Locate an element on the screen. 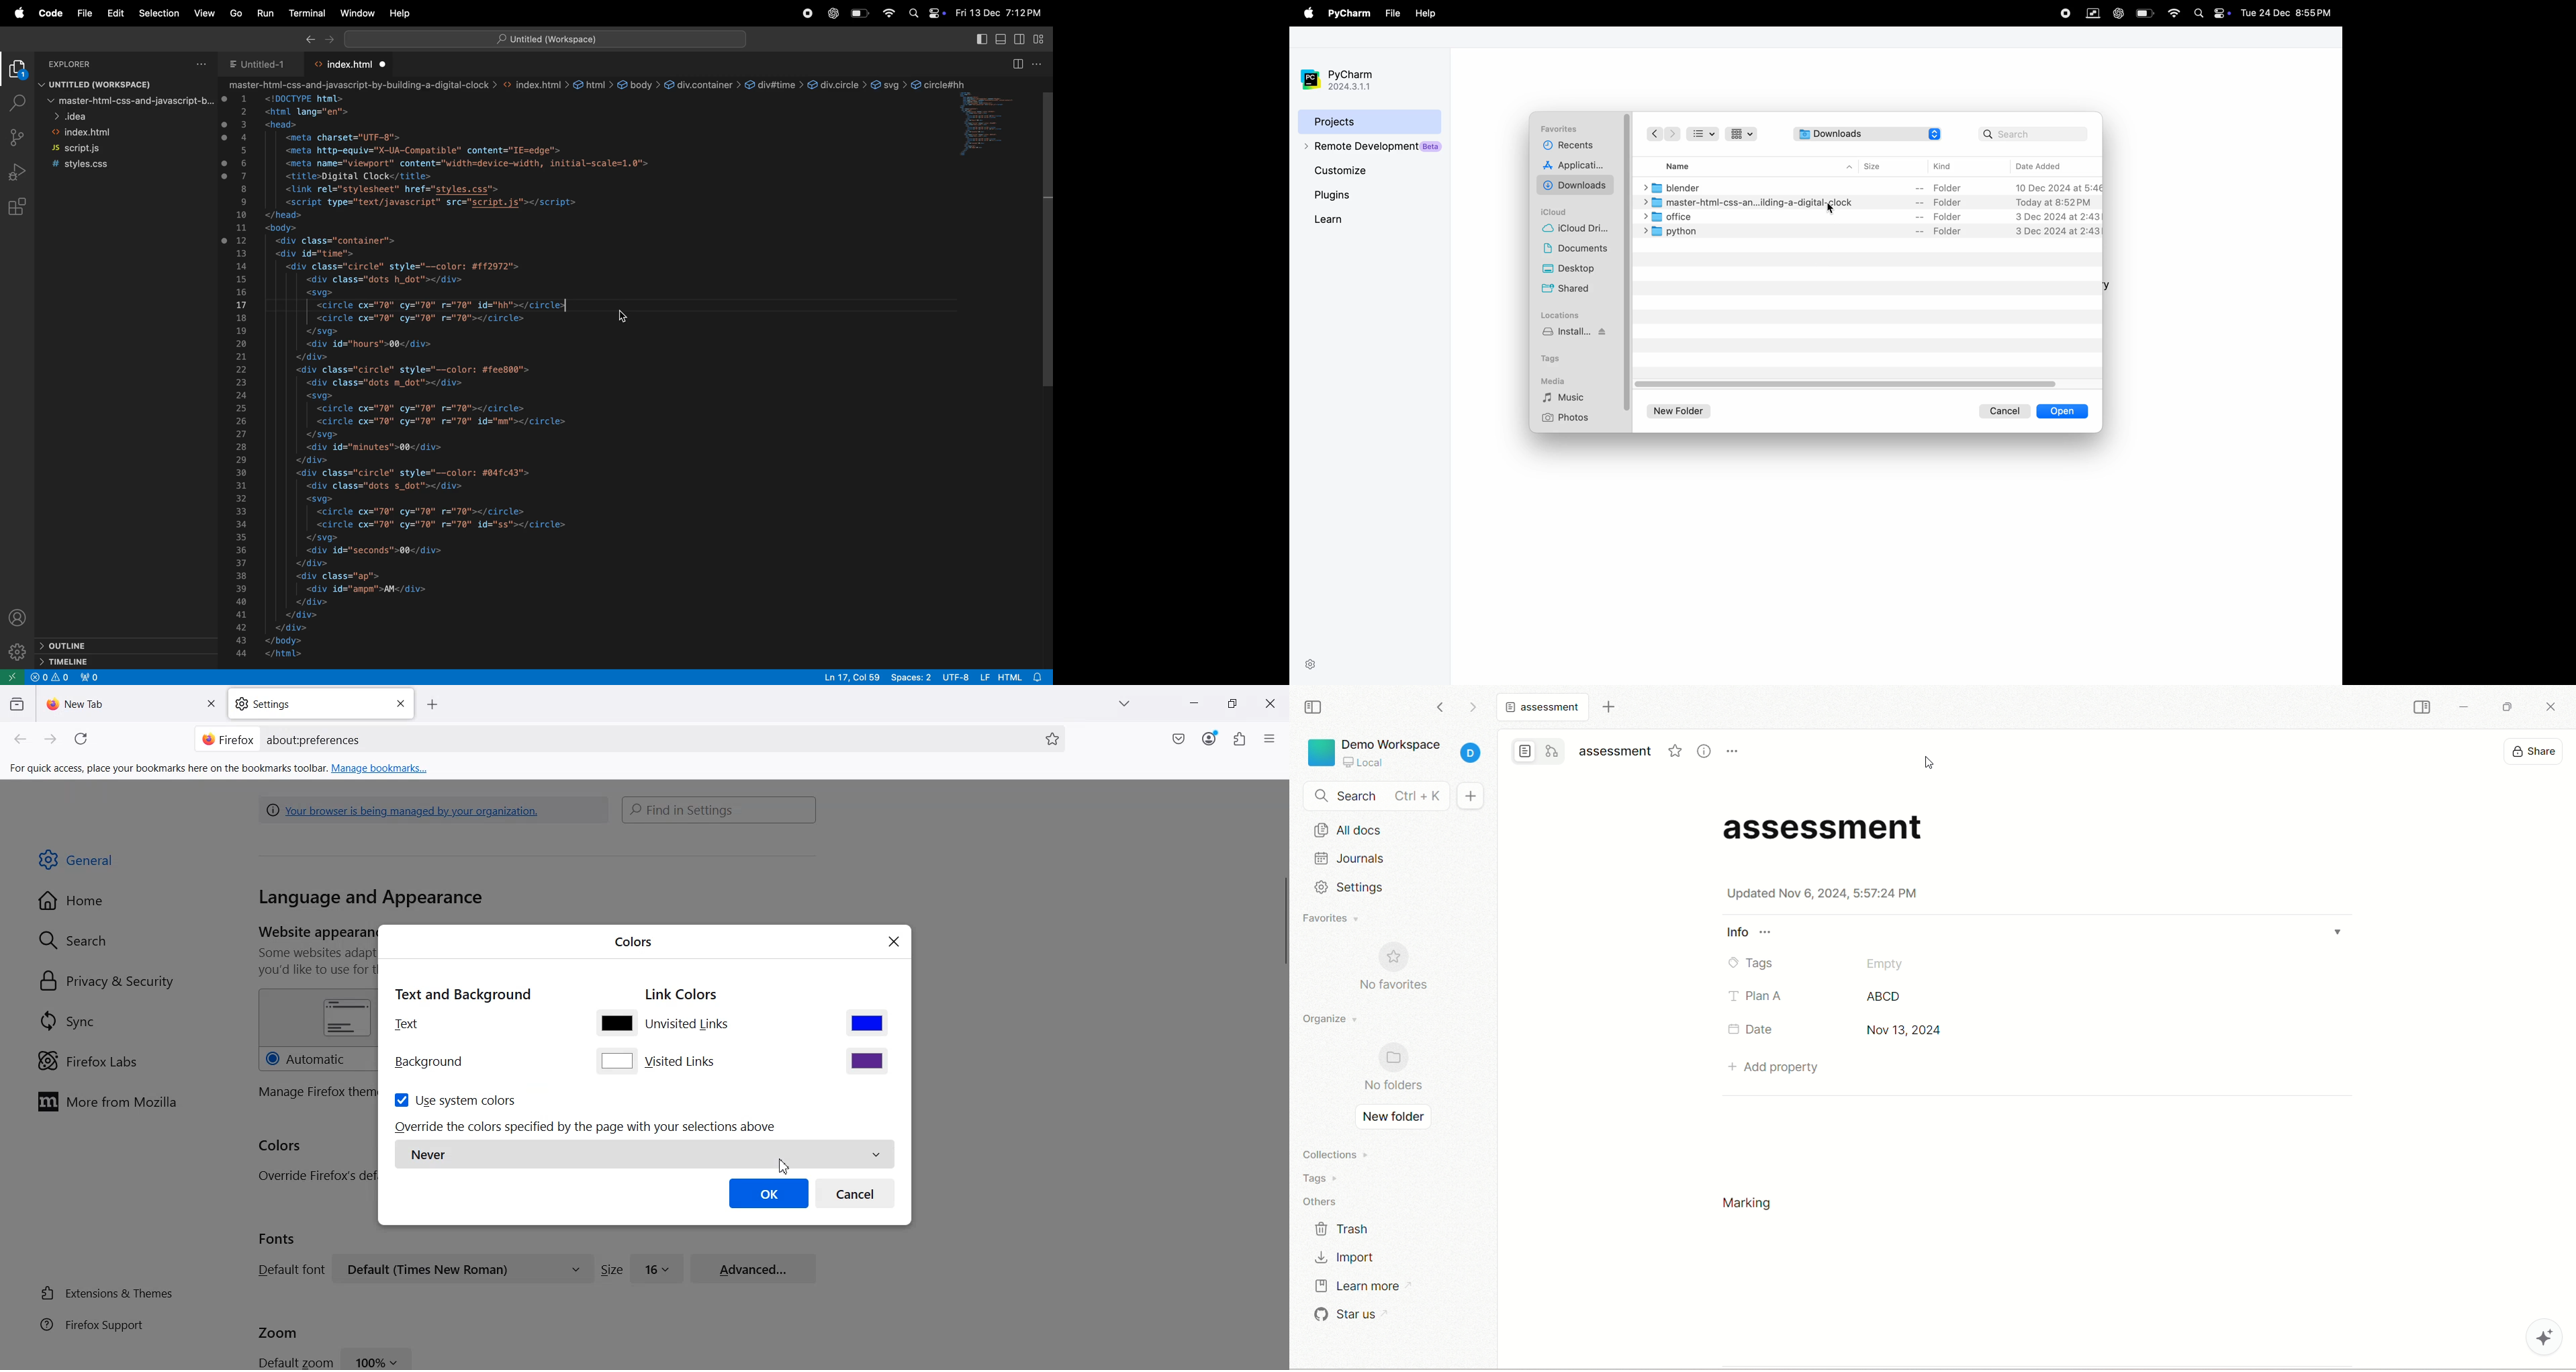 The height and width of the screenshot is (1372, 2576). options is located at coordinates (1039, 64).